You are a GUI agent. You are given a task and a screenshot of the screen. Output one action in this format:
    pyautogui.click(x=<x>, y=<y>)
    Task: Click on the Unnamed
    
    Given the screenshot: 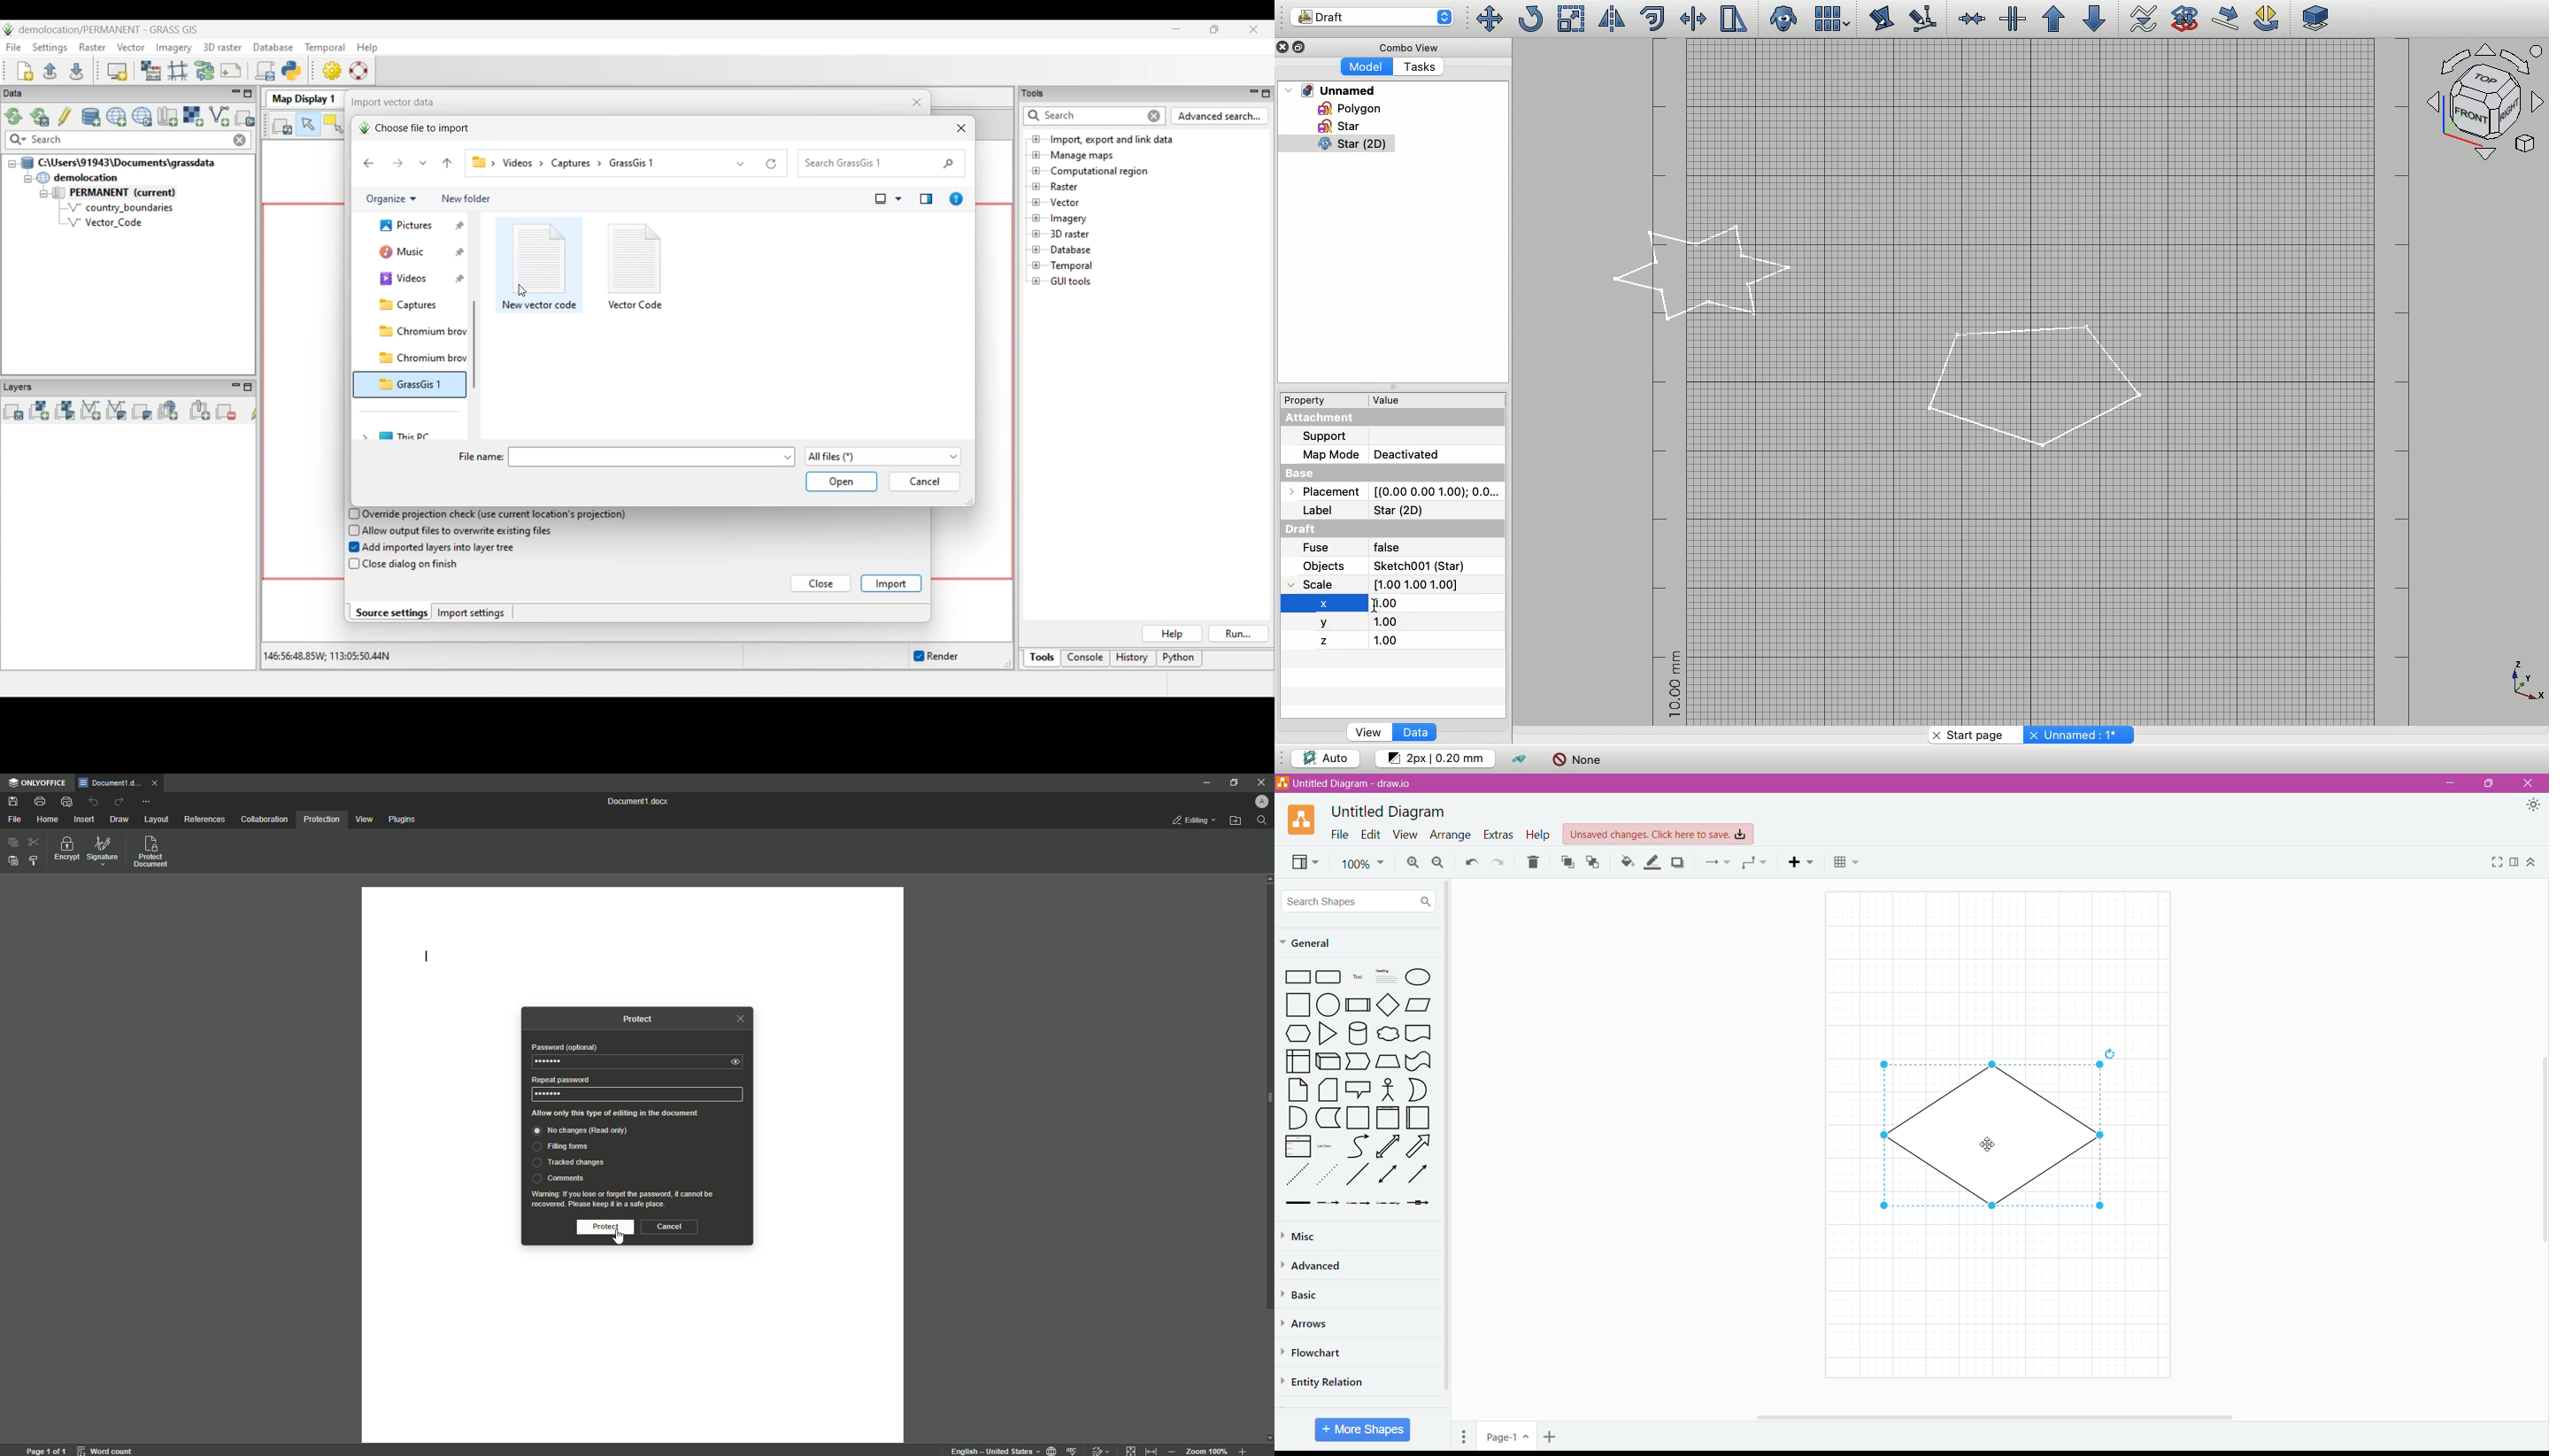 What is the action you would take?
    pyautogui.click(x=1331, y=90)
    